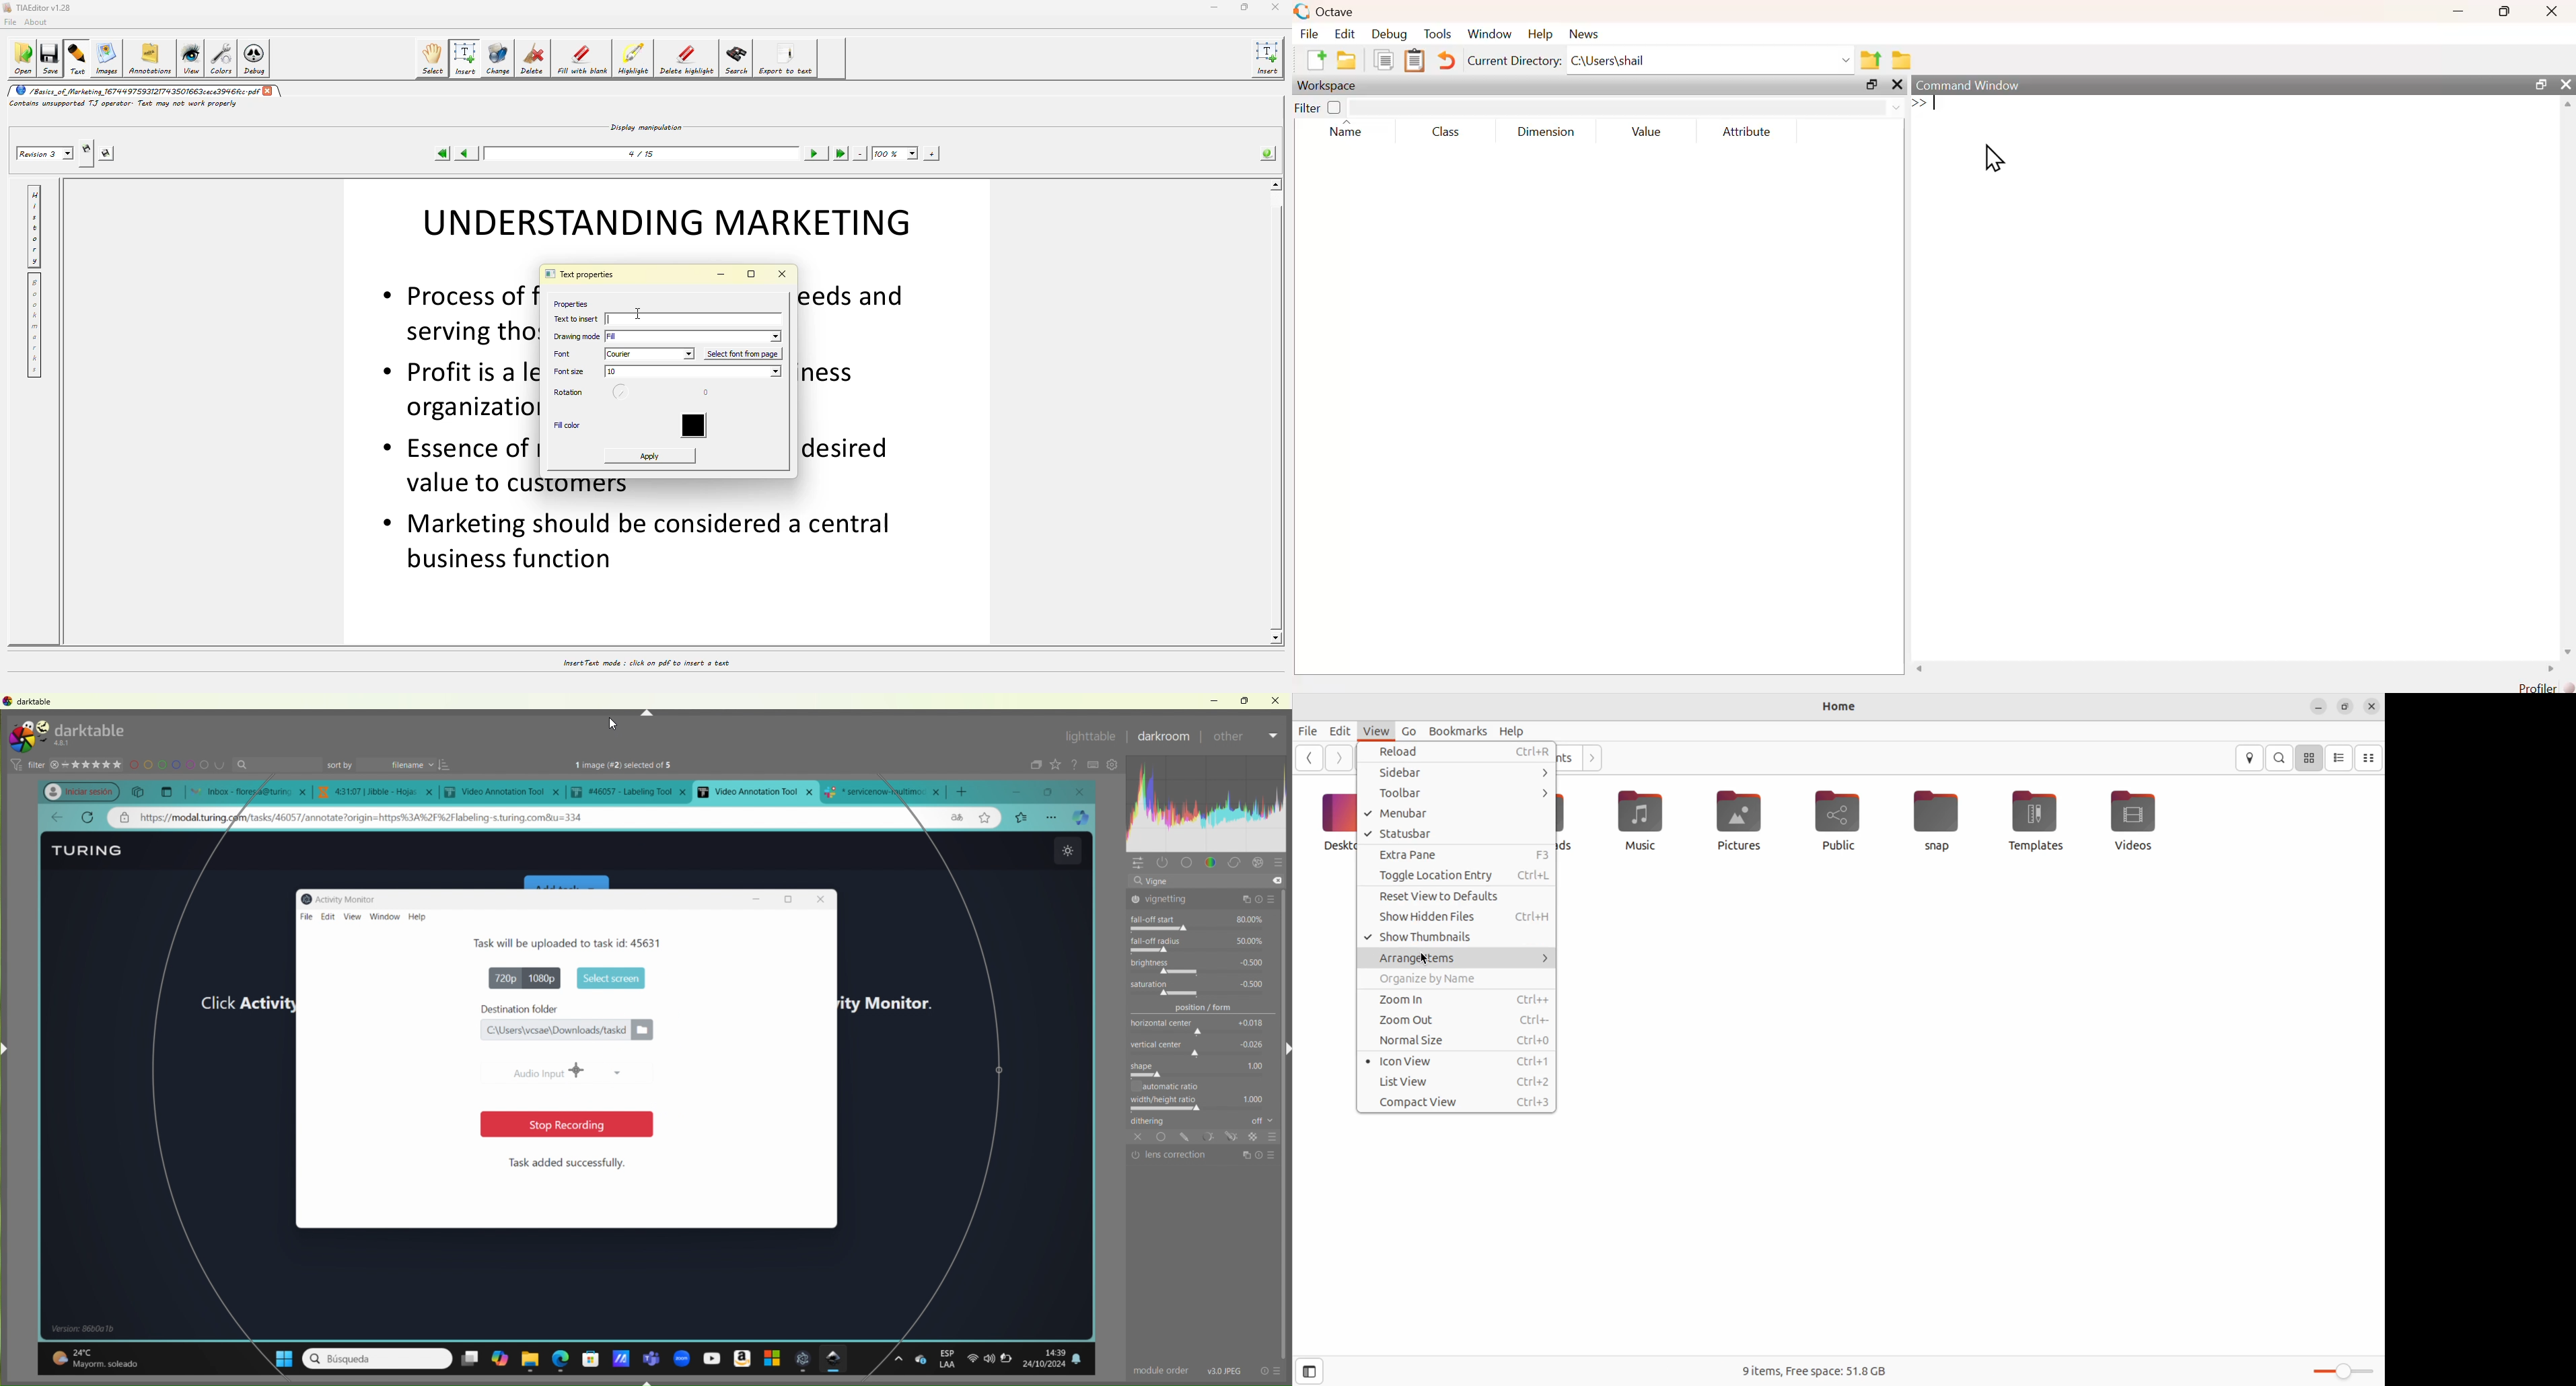  Describe the element at coordinates (57, 818) in the screenshot. I see `go back` at that location.